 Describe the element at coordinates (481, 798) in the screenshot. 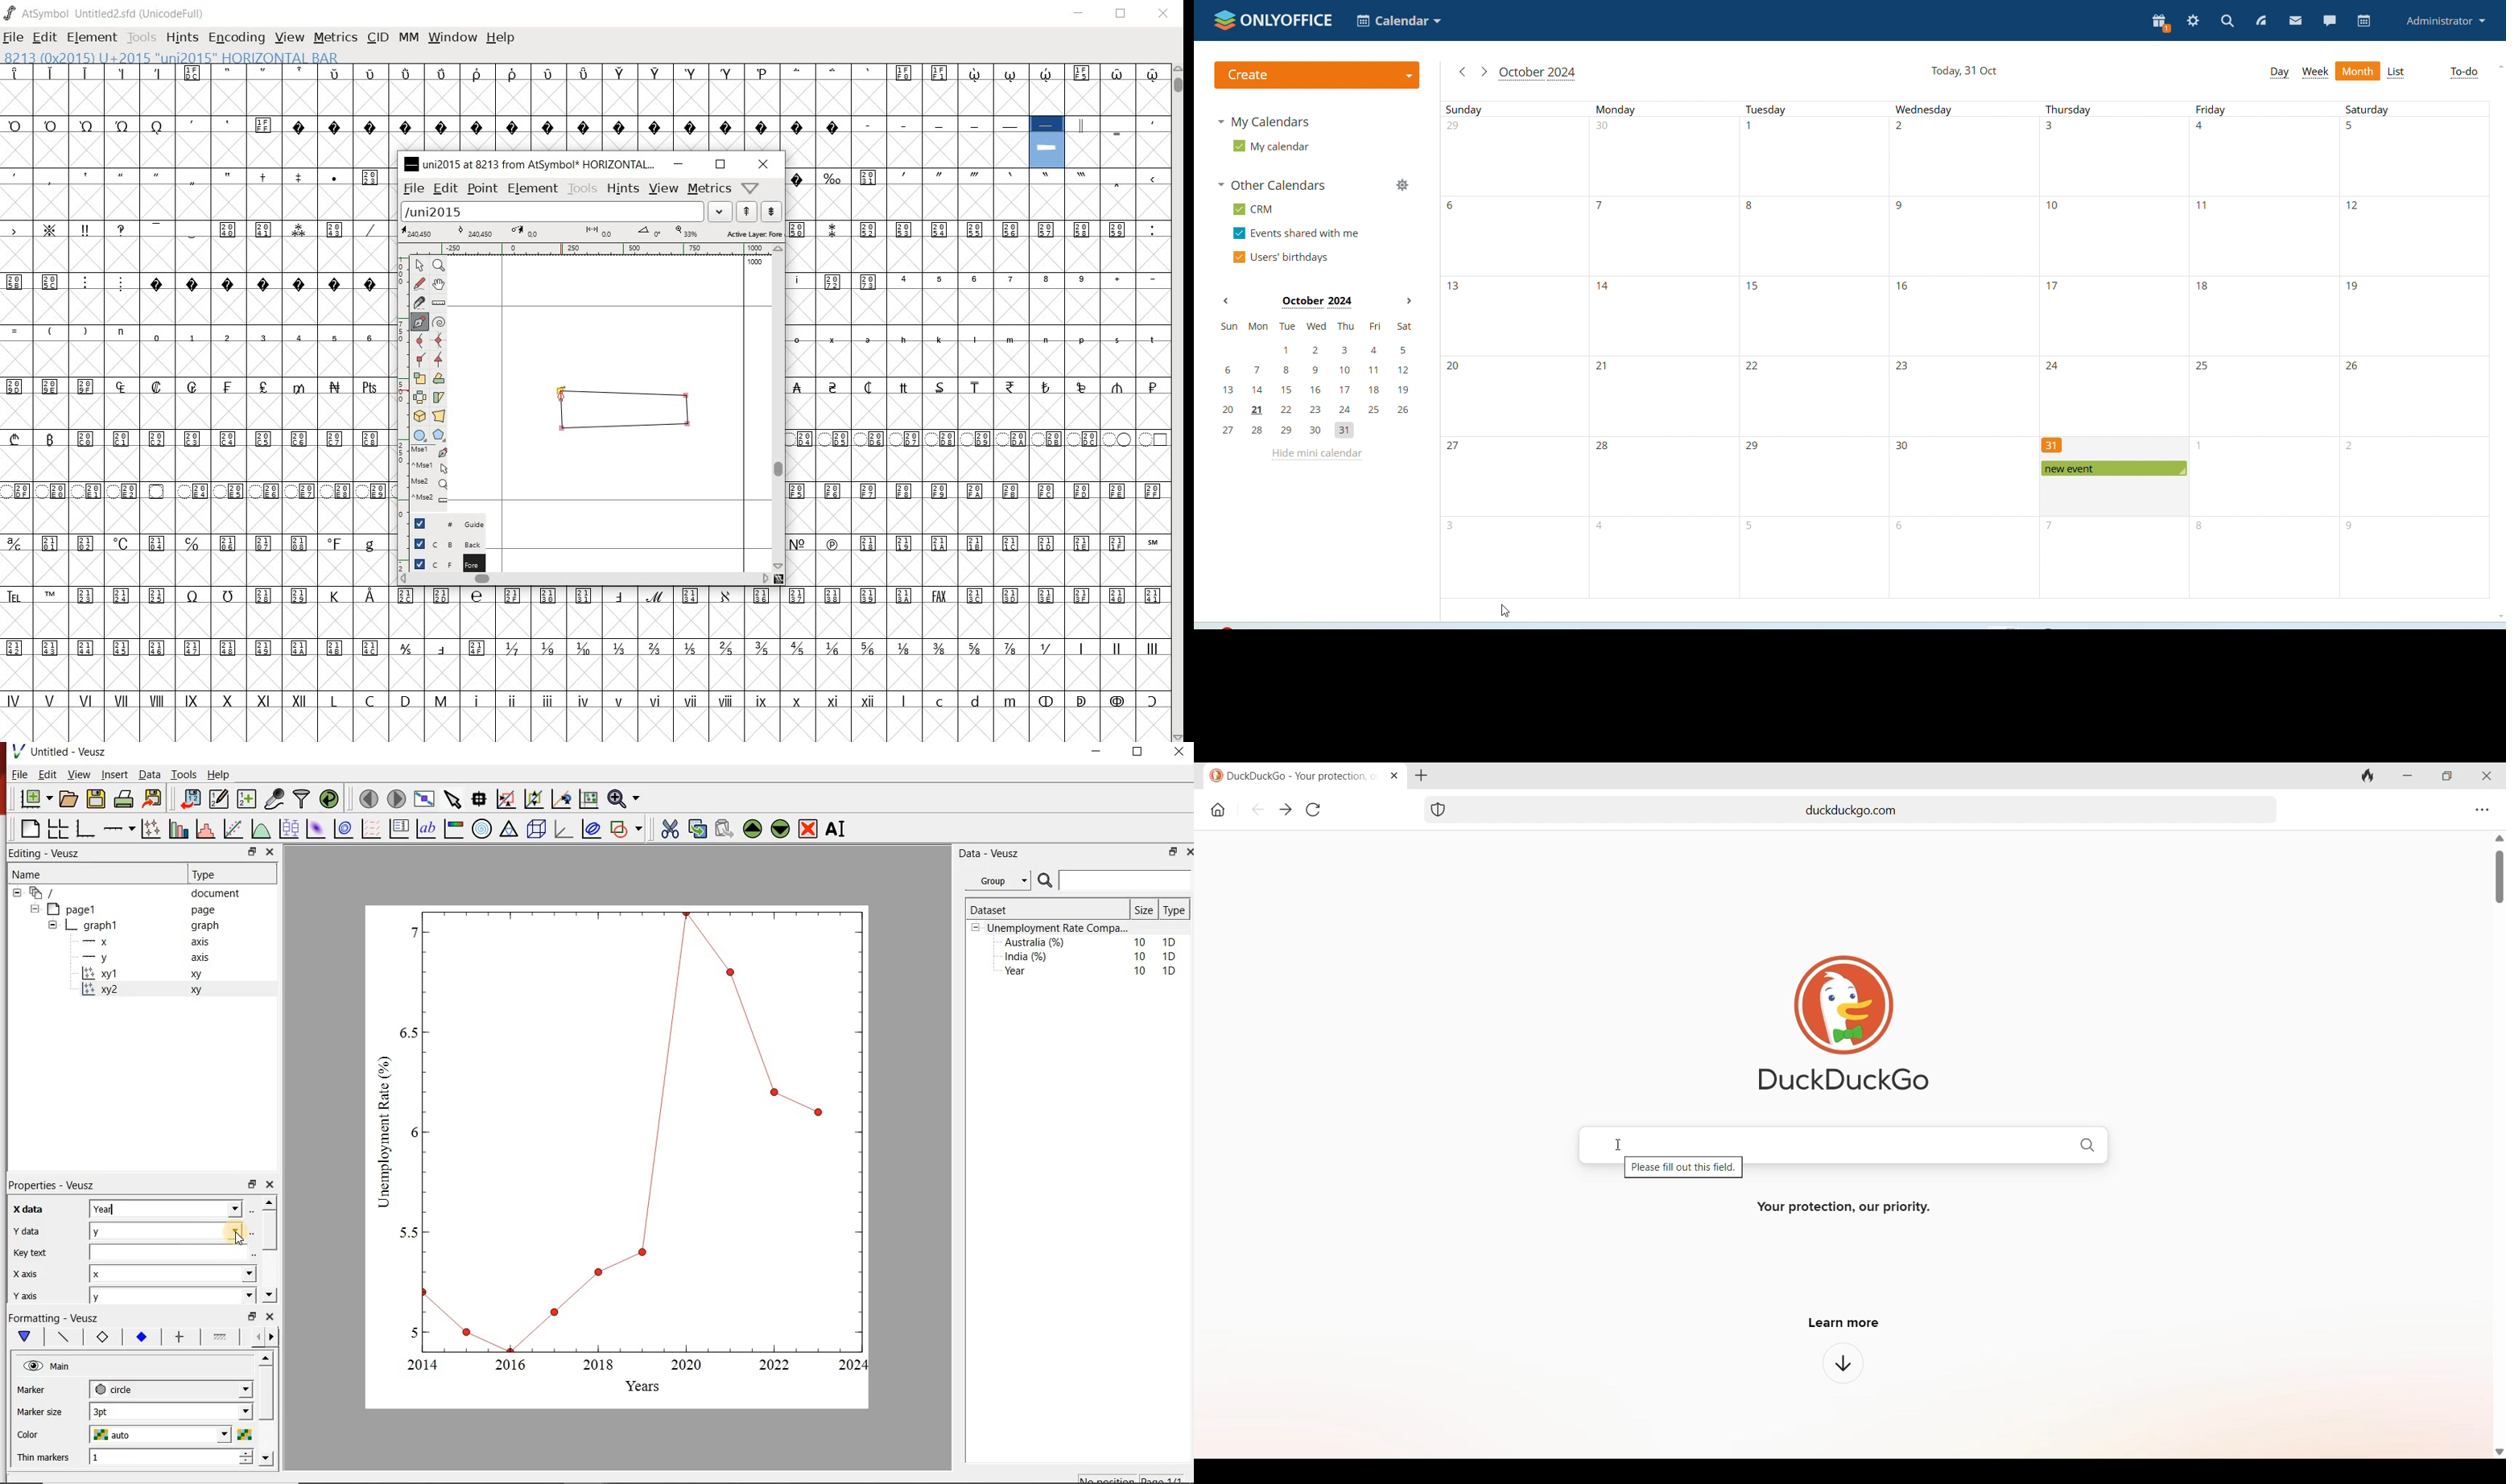

I see `read the data points` at that location.